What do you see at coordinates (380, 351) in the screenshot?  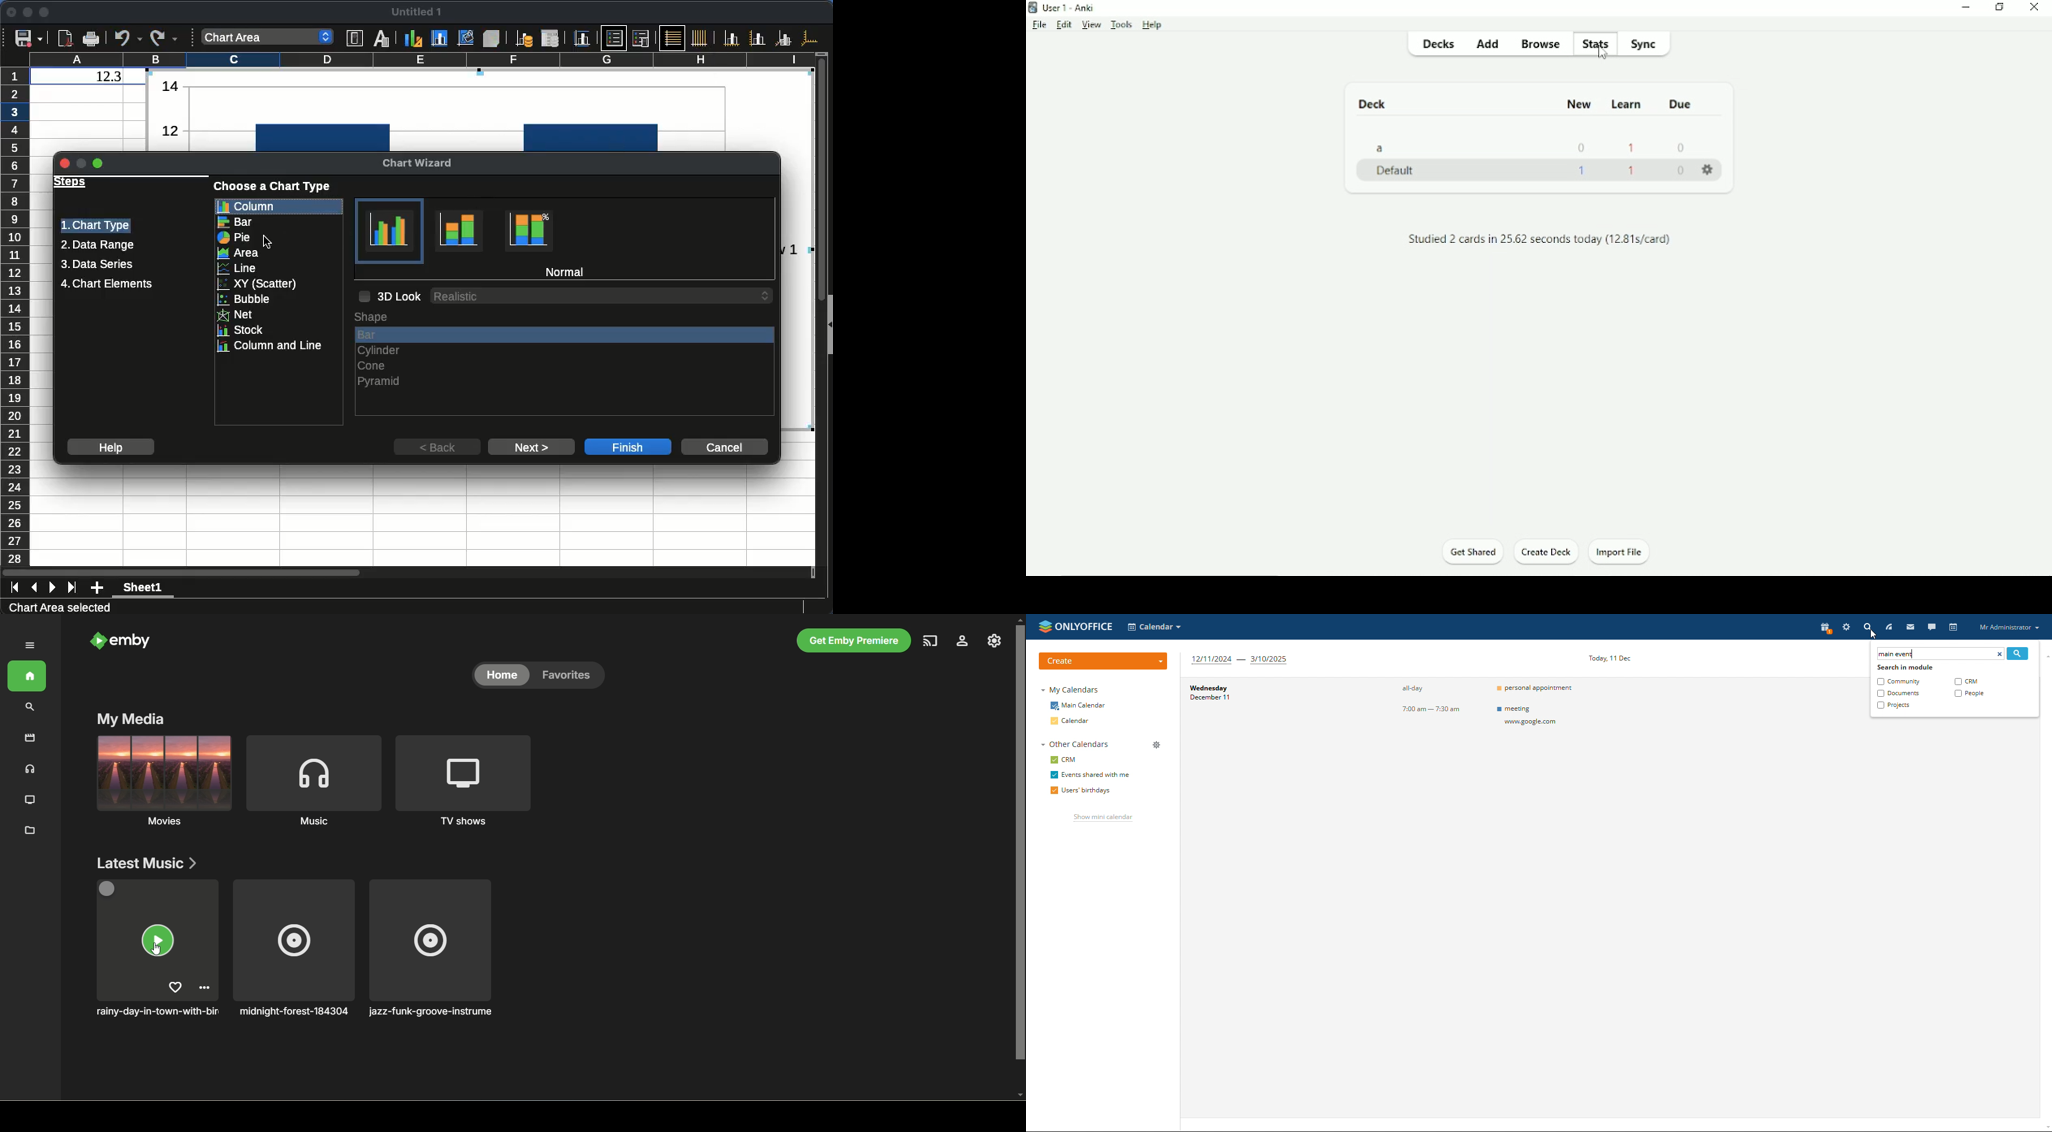 I see `cylinder` at bounding box center [380, 351].